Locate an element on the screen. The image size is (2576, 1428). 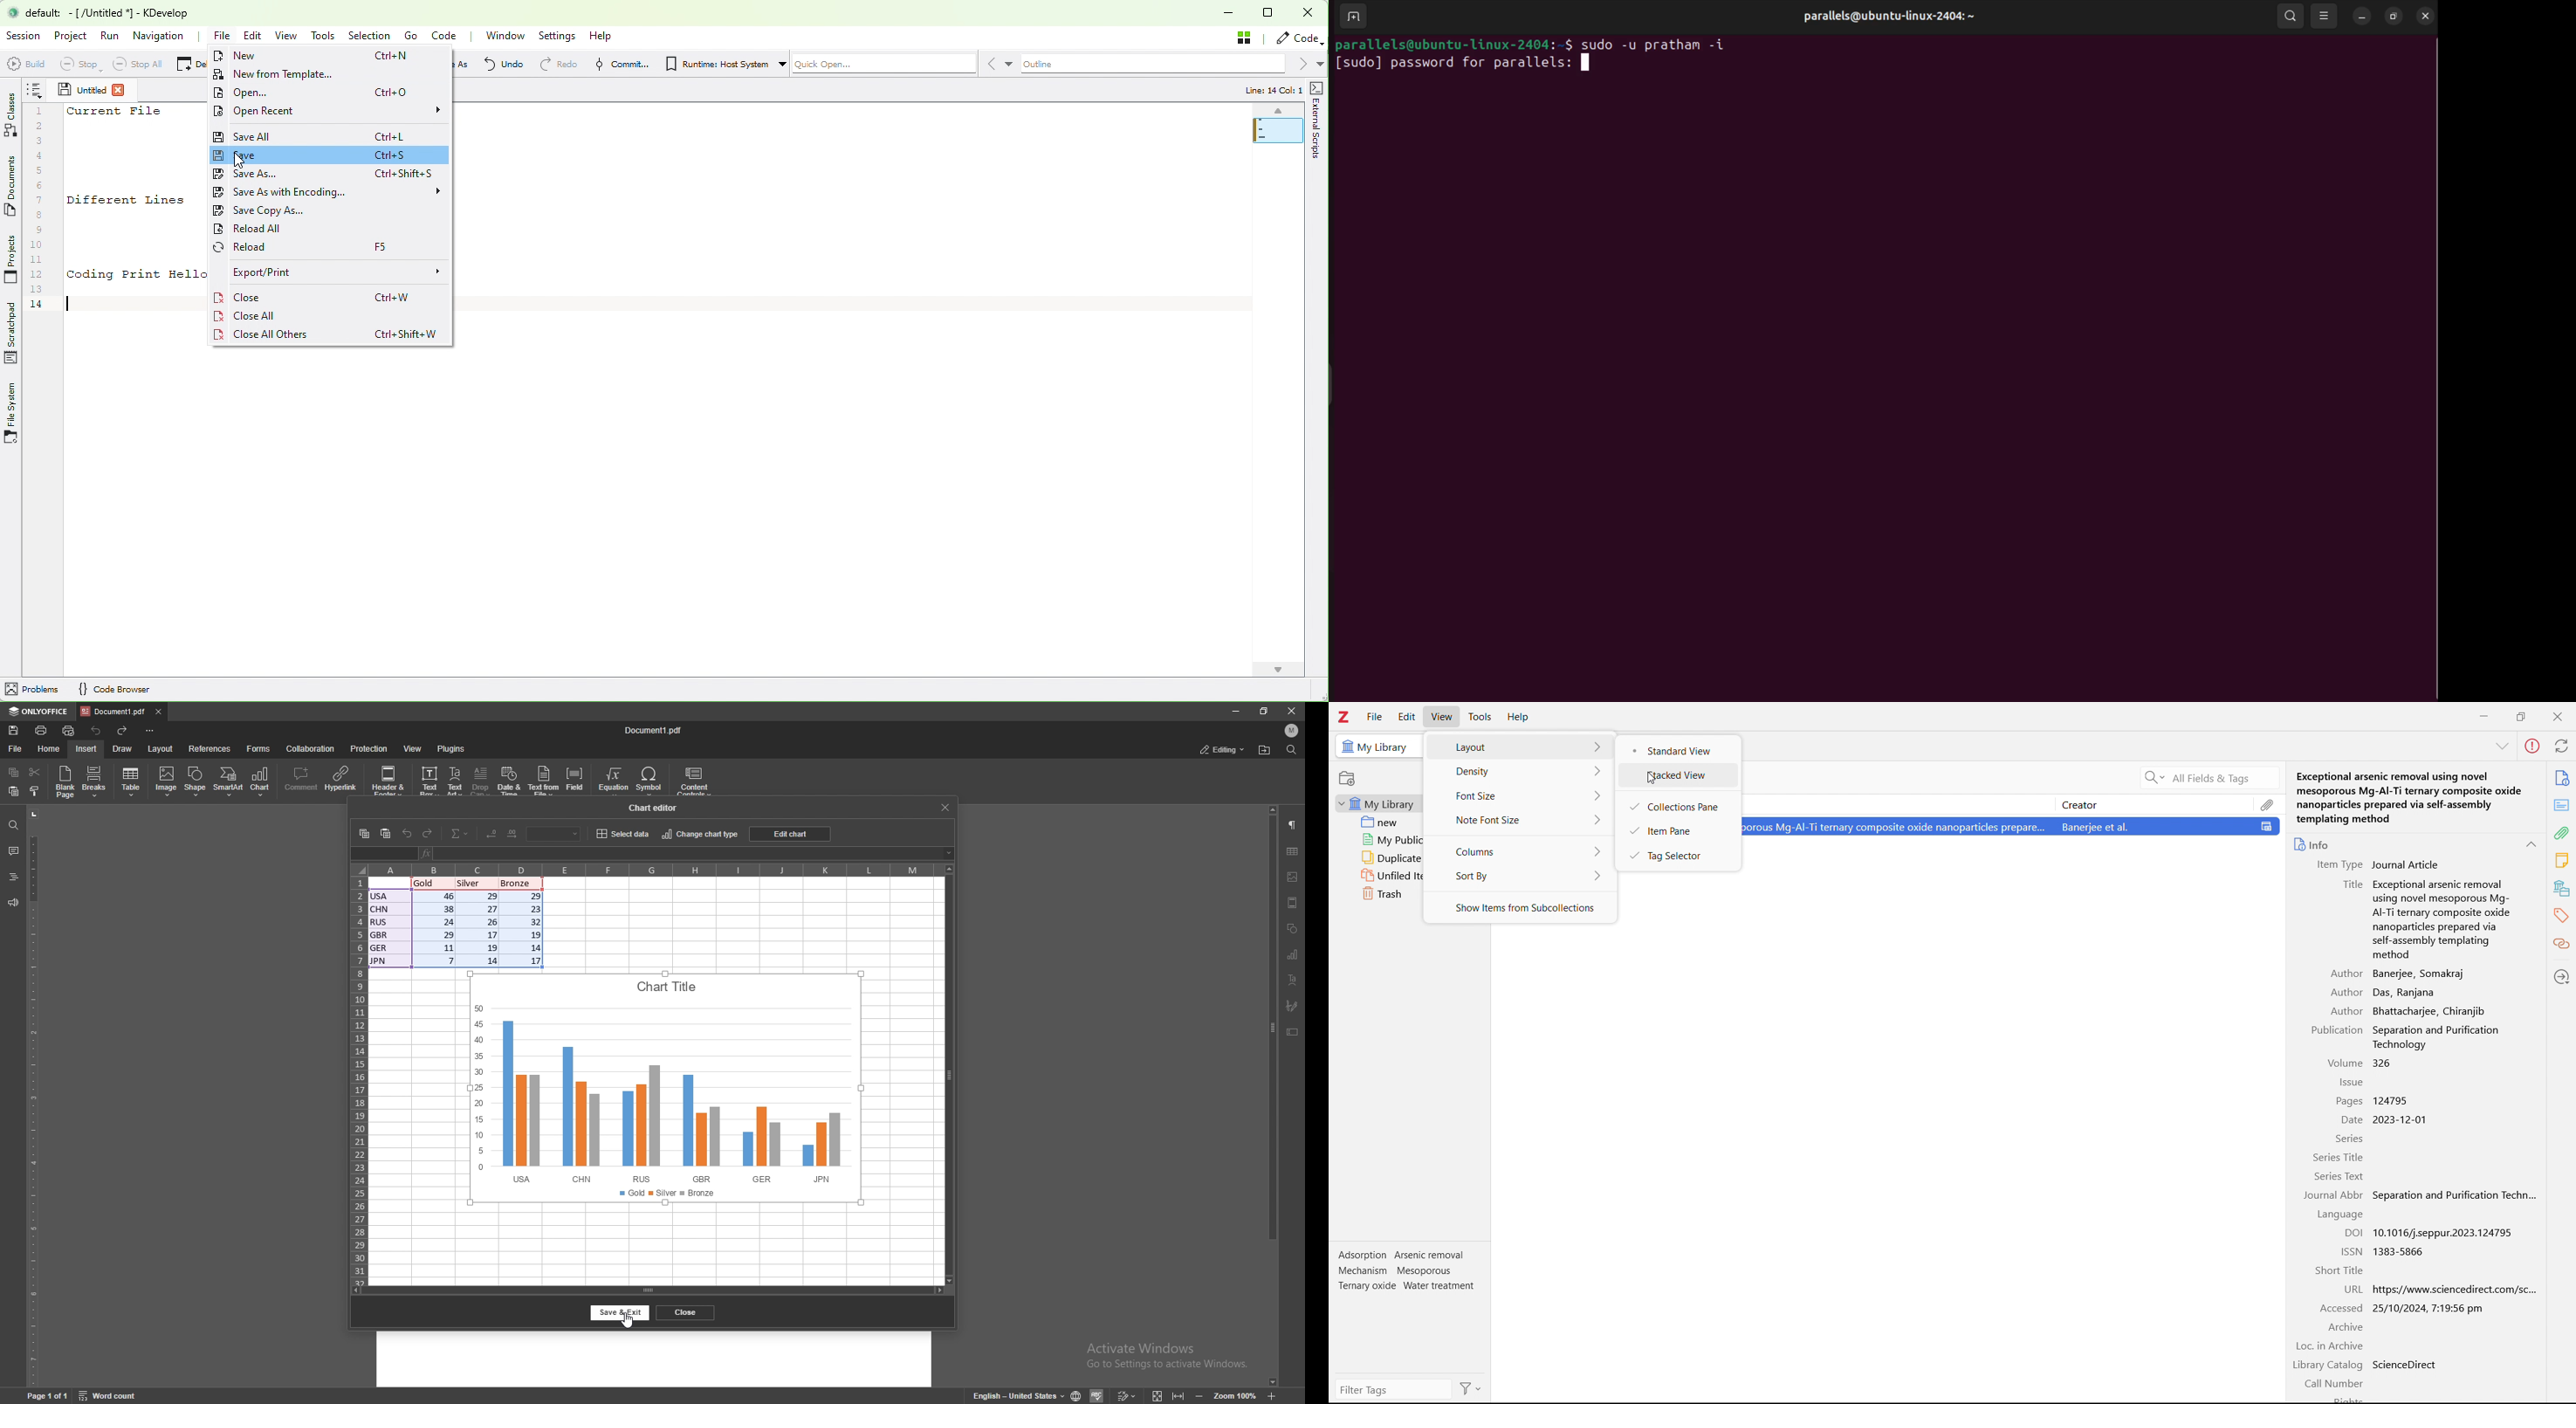
GBR is located at coordinates (381, 935).